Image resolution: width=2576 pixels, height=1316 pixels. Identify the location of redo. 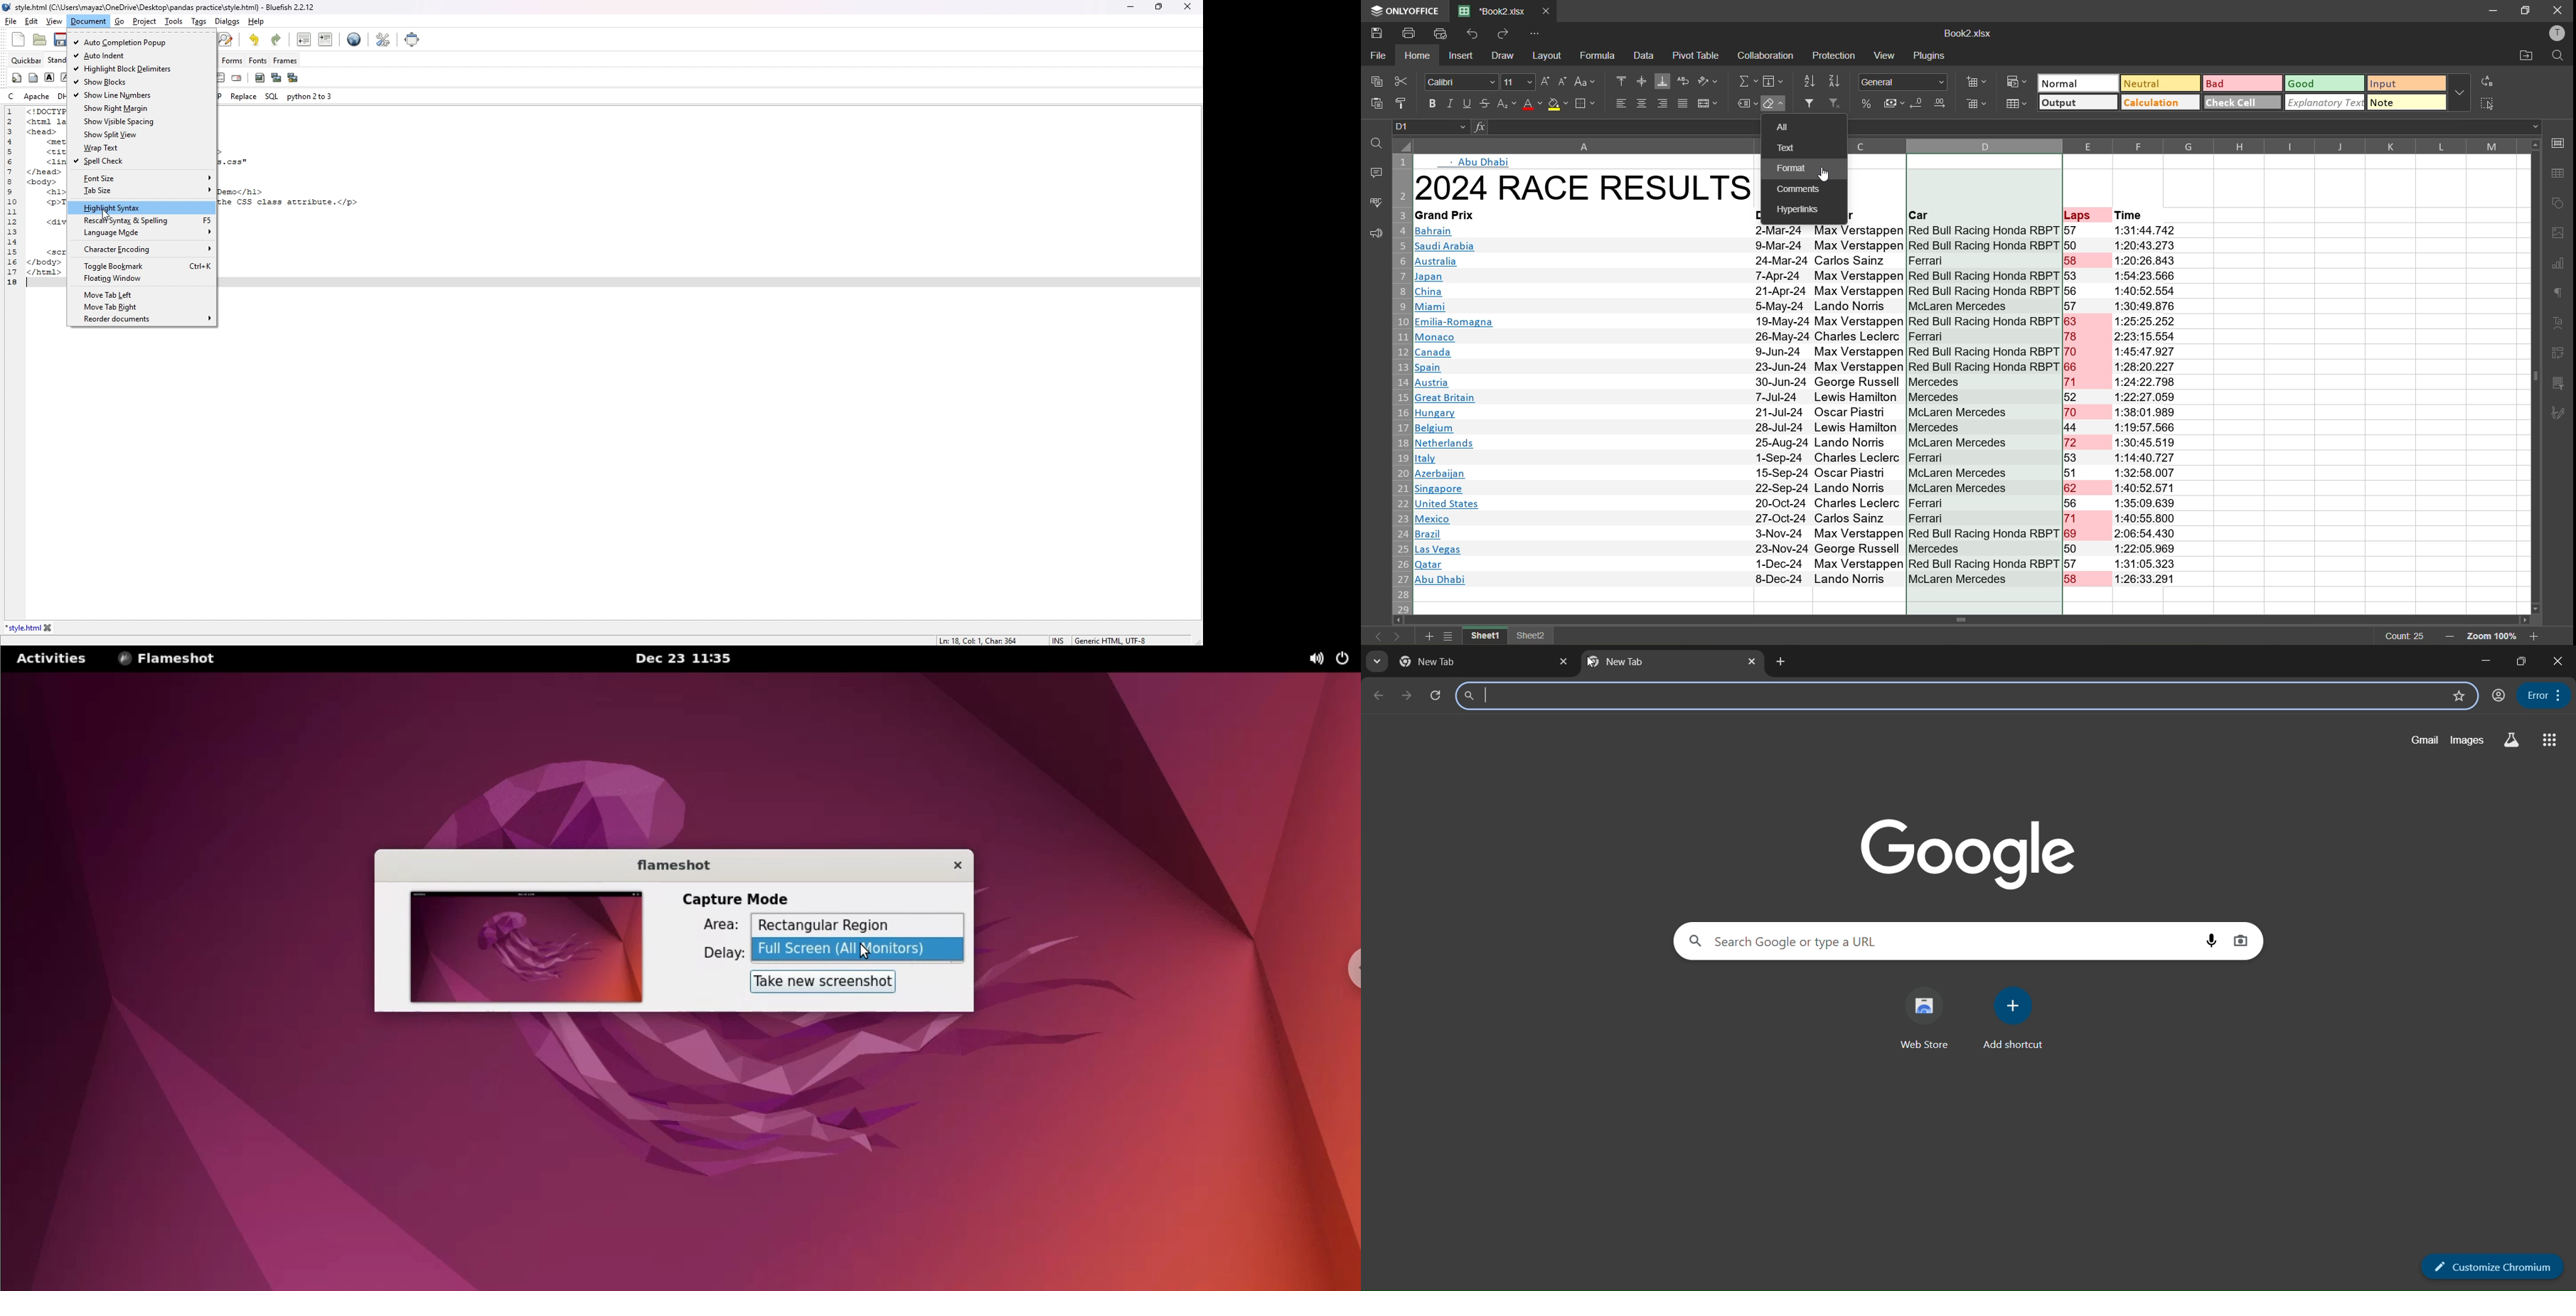
(277, 39).